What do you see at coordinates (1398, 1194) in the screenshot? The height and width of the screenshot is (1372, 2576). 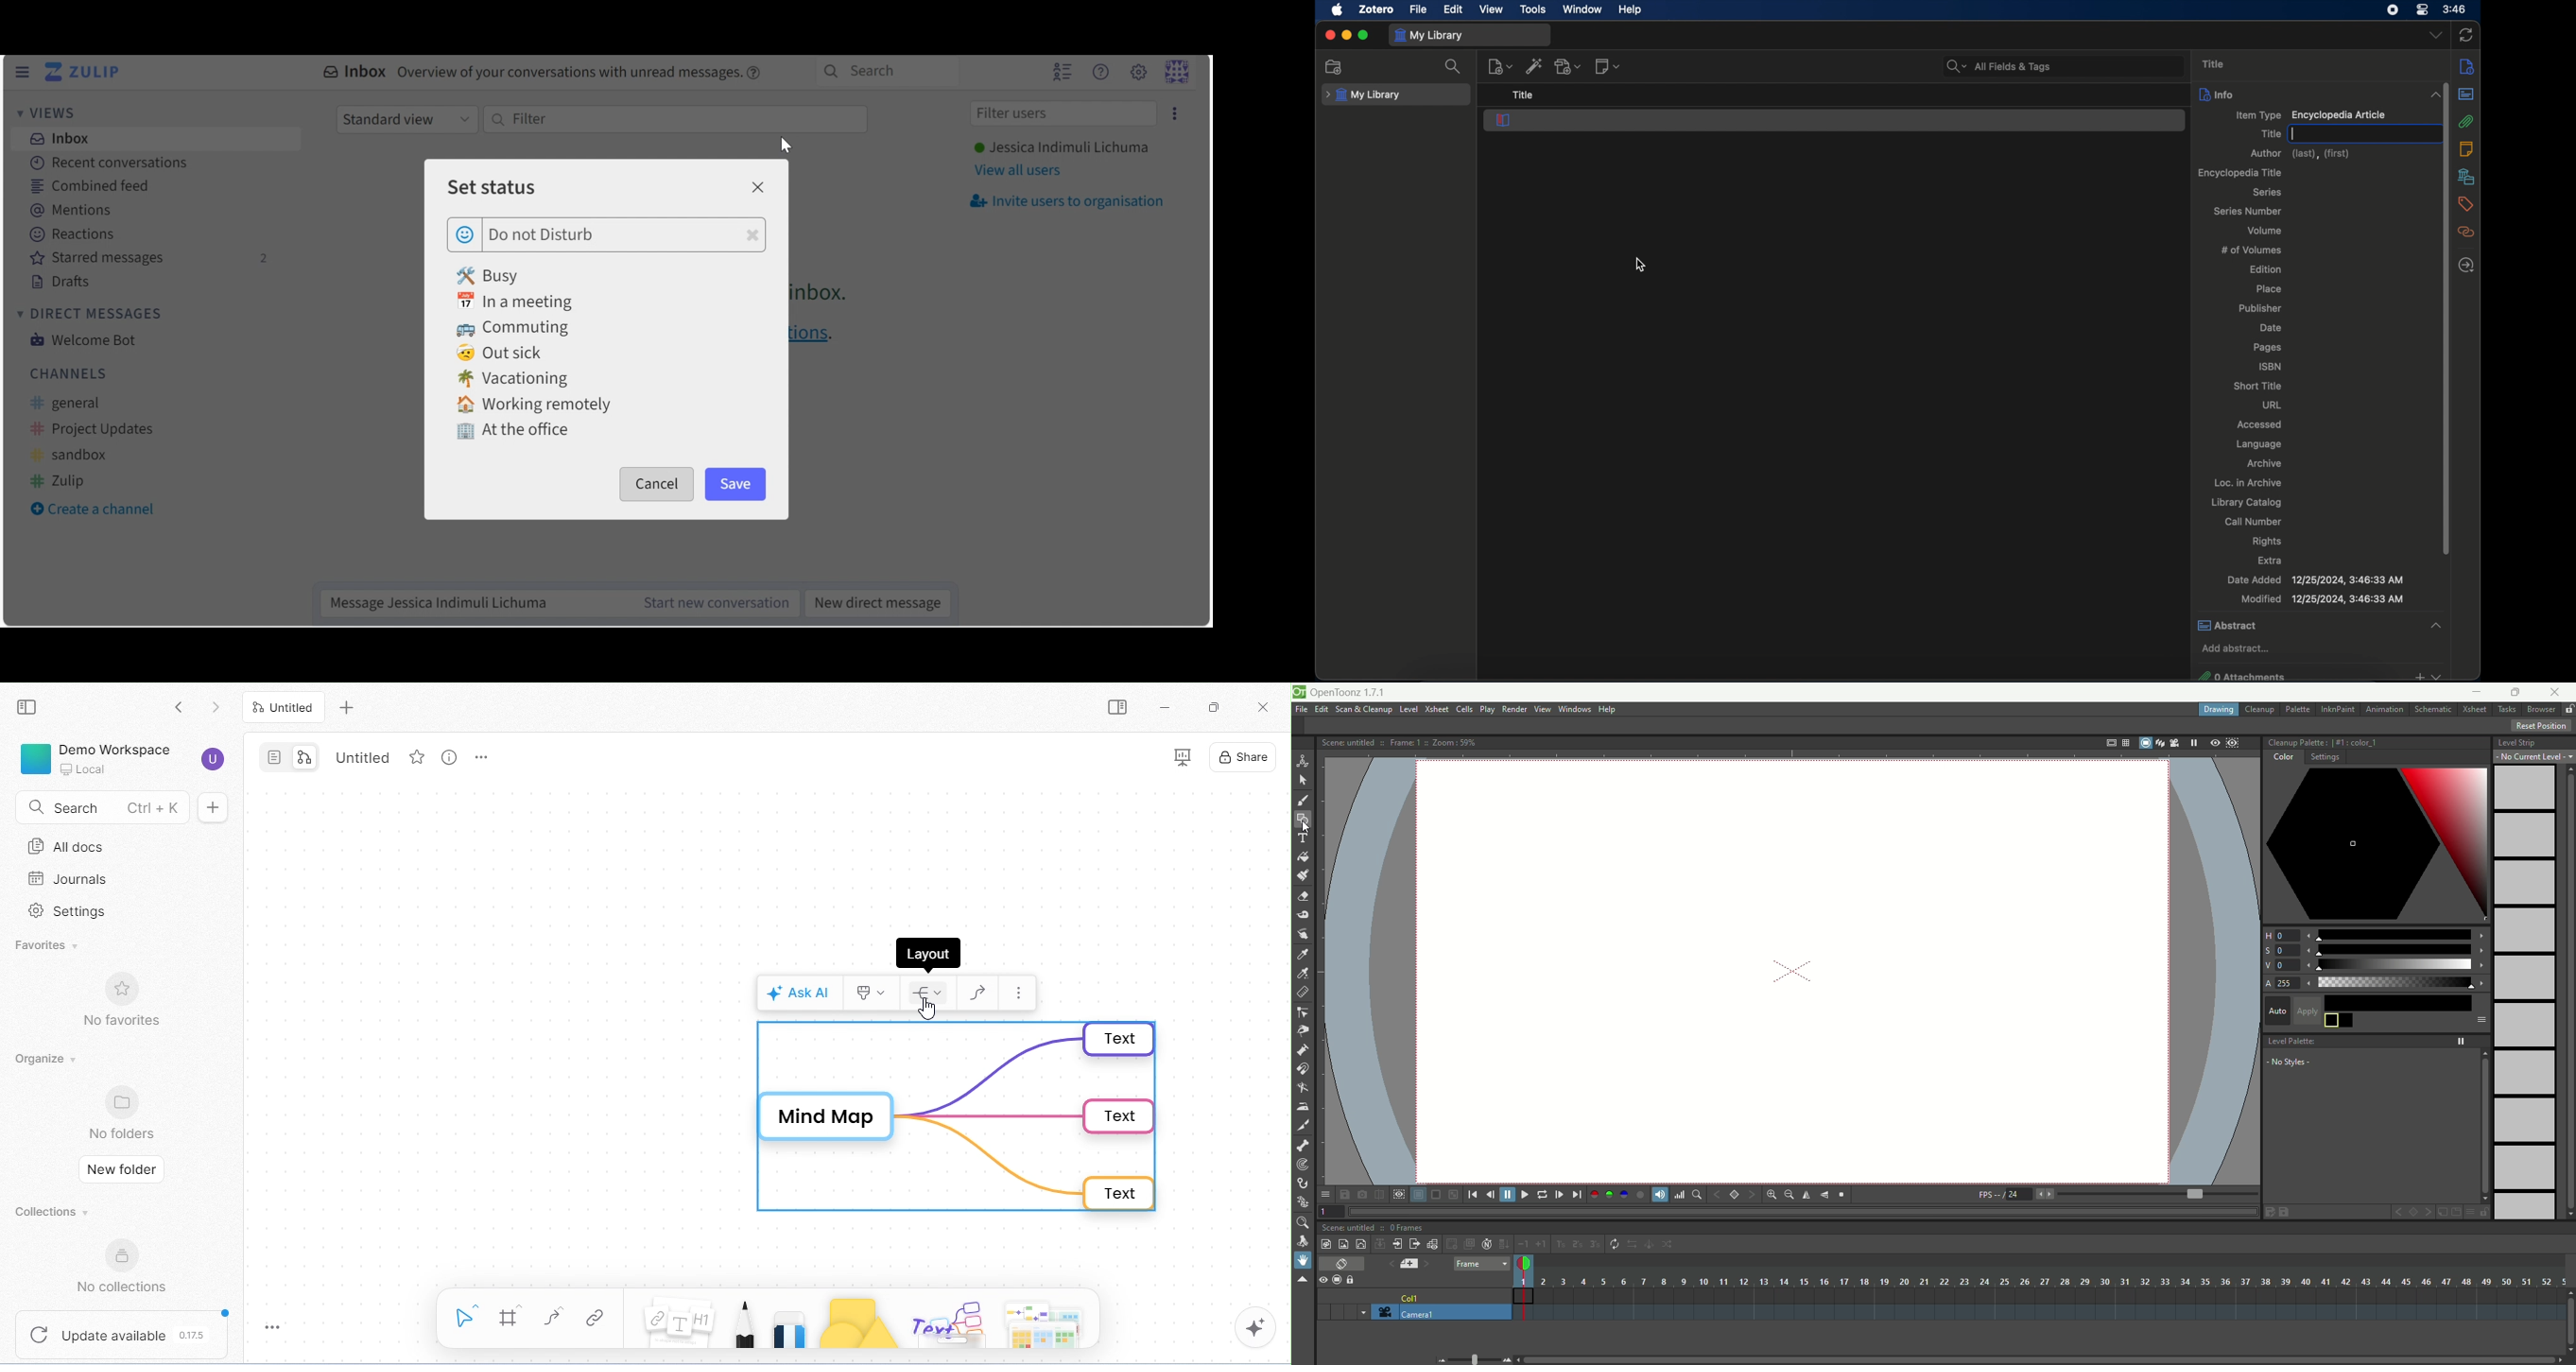 I see `define sub-camera` at bounding box center [1398, 1194].